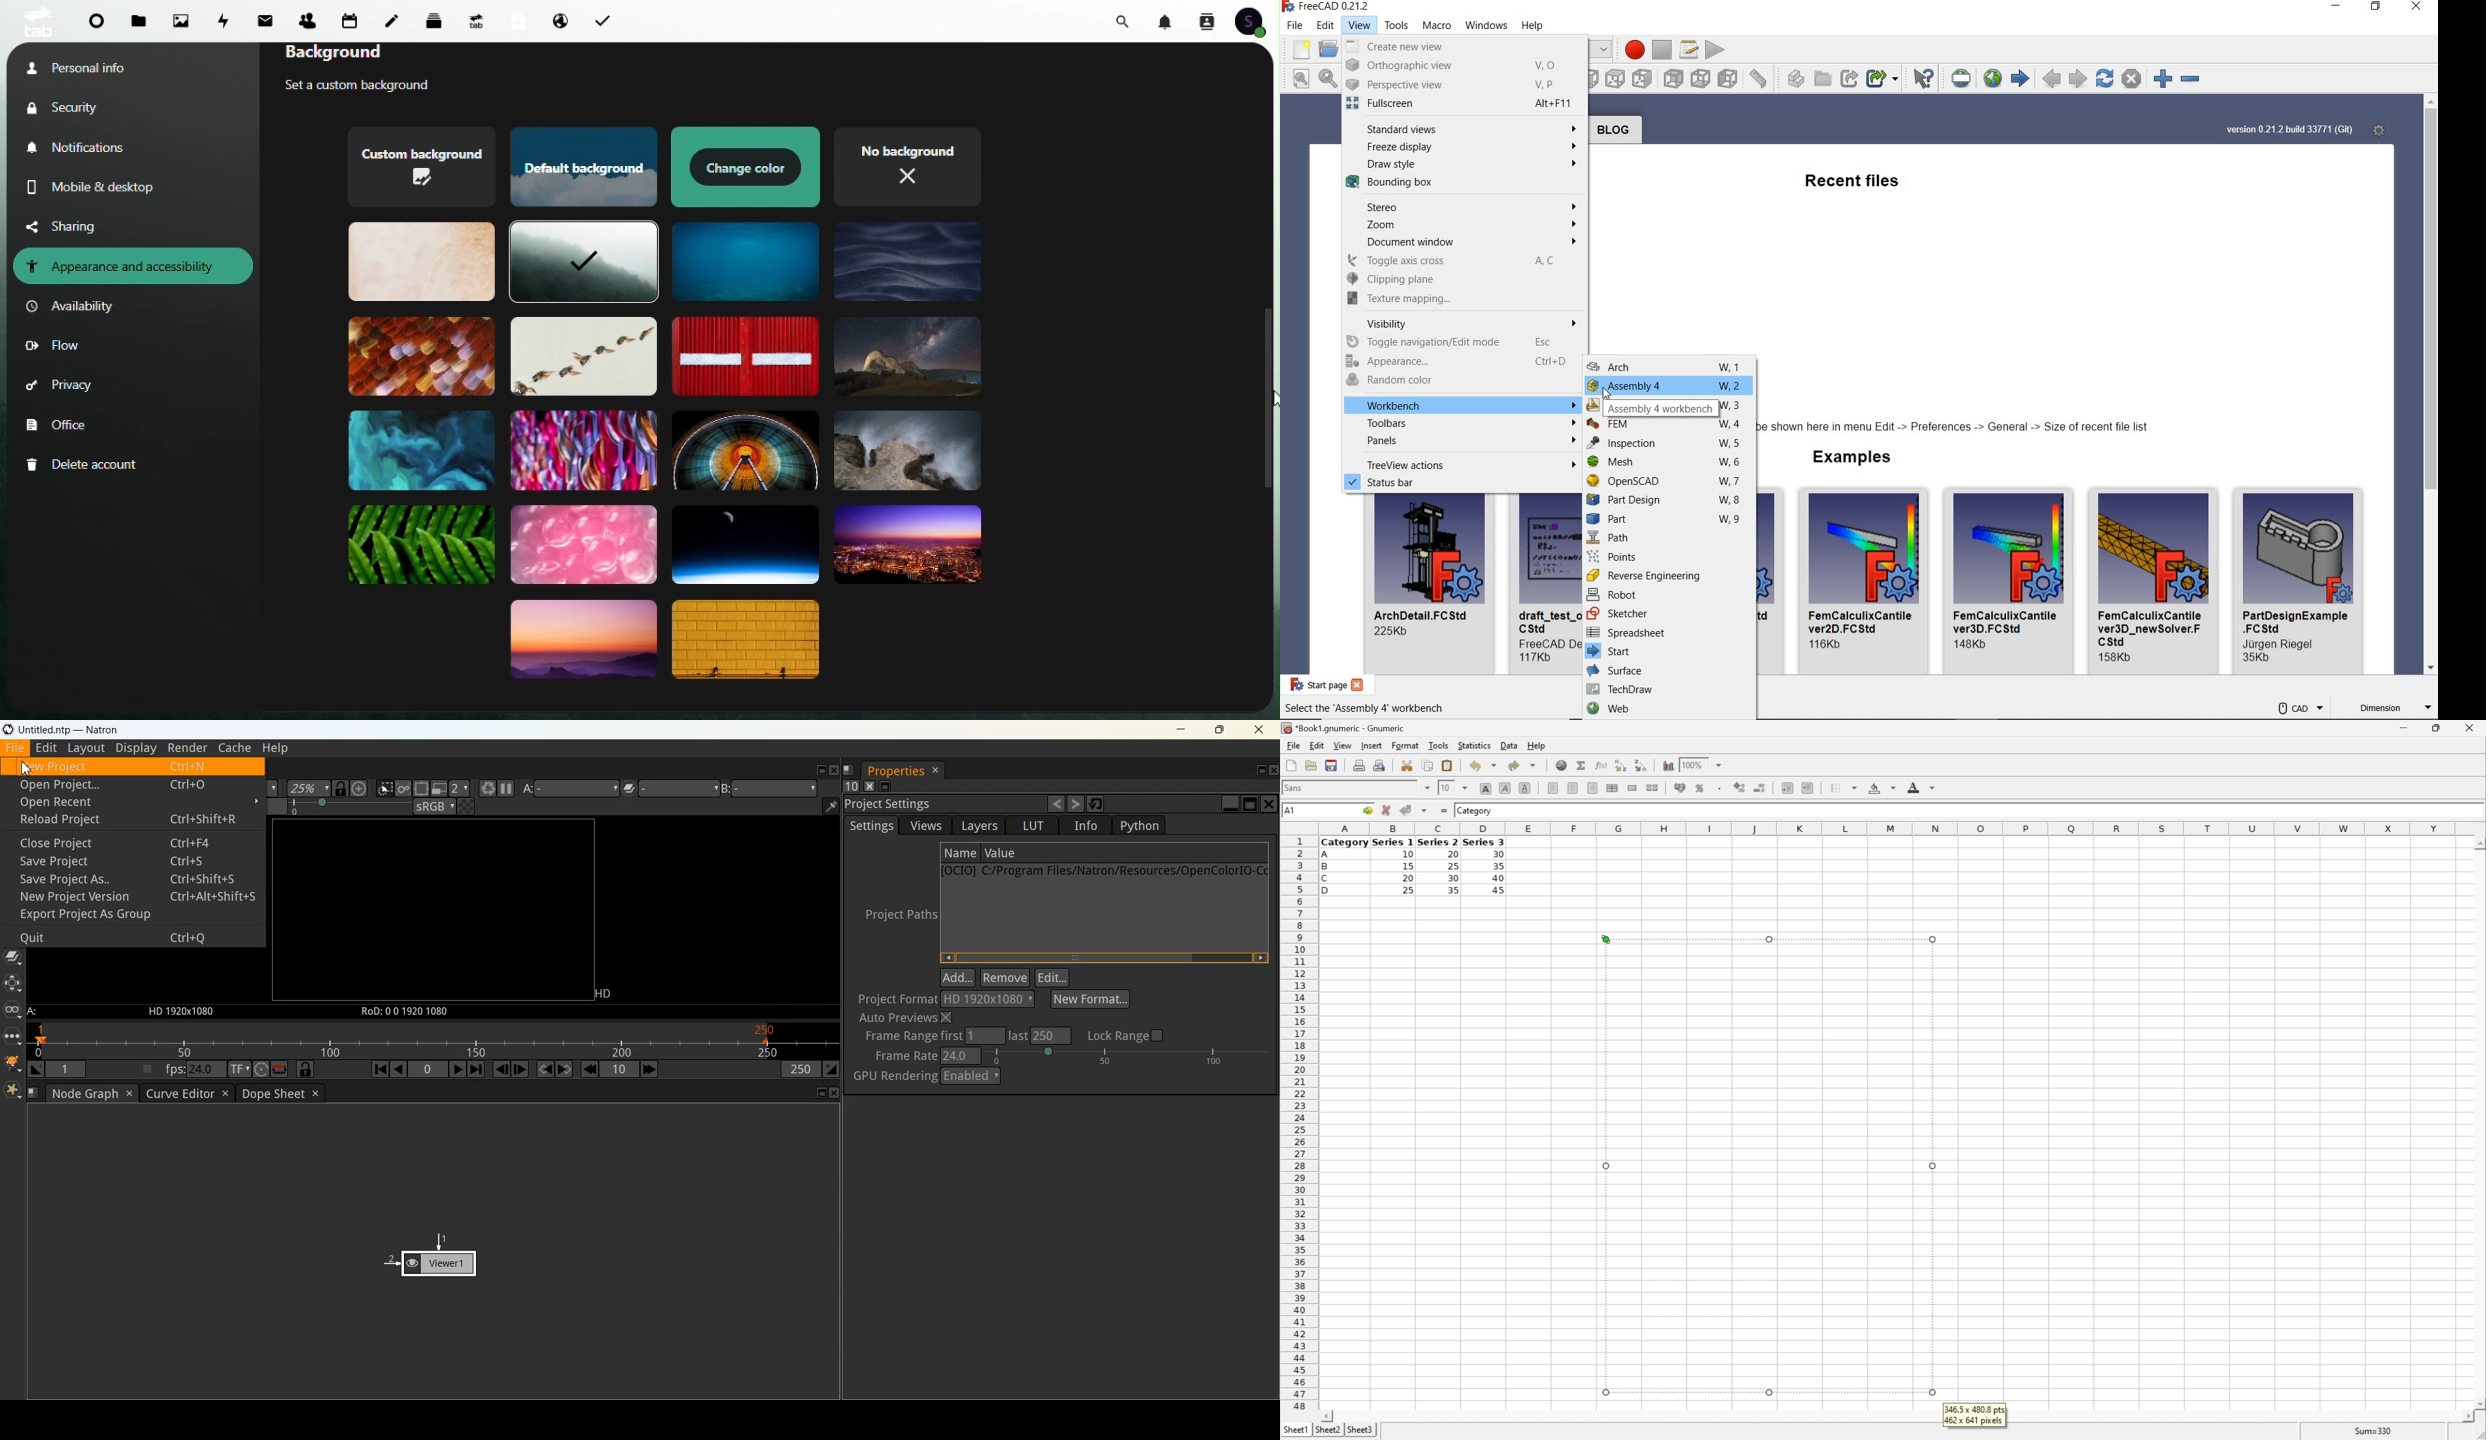  What do you see at coordinates (476, 20) in the screenshot?
I see `Upgrade` at bounding box center [476, 20].